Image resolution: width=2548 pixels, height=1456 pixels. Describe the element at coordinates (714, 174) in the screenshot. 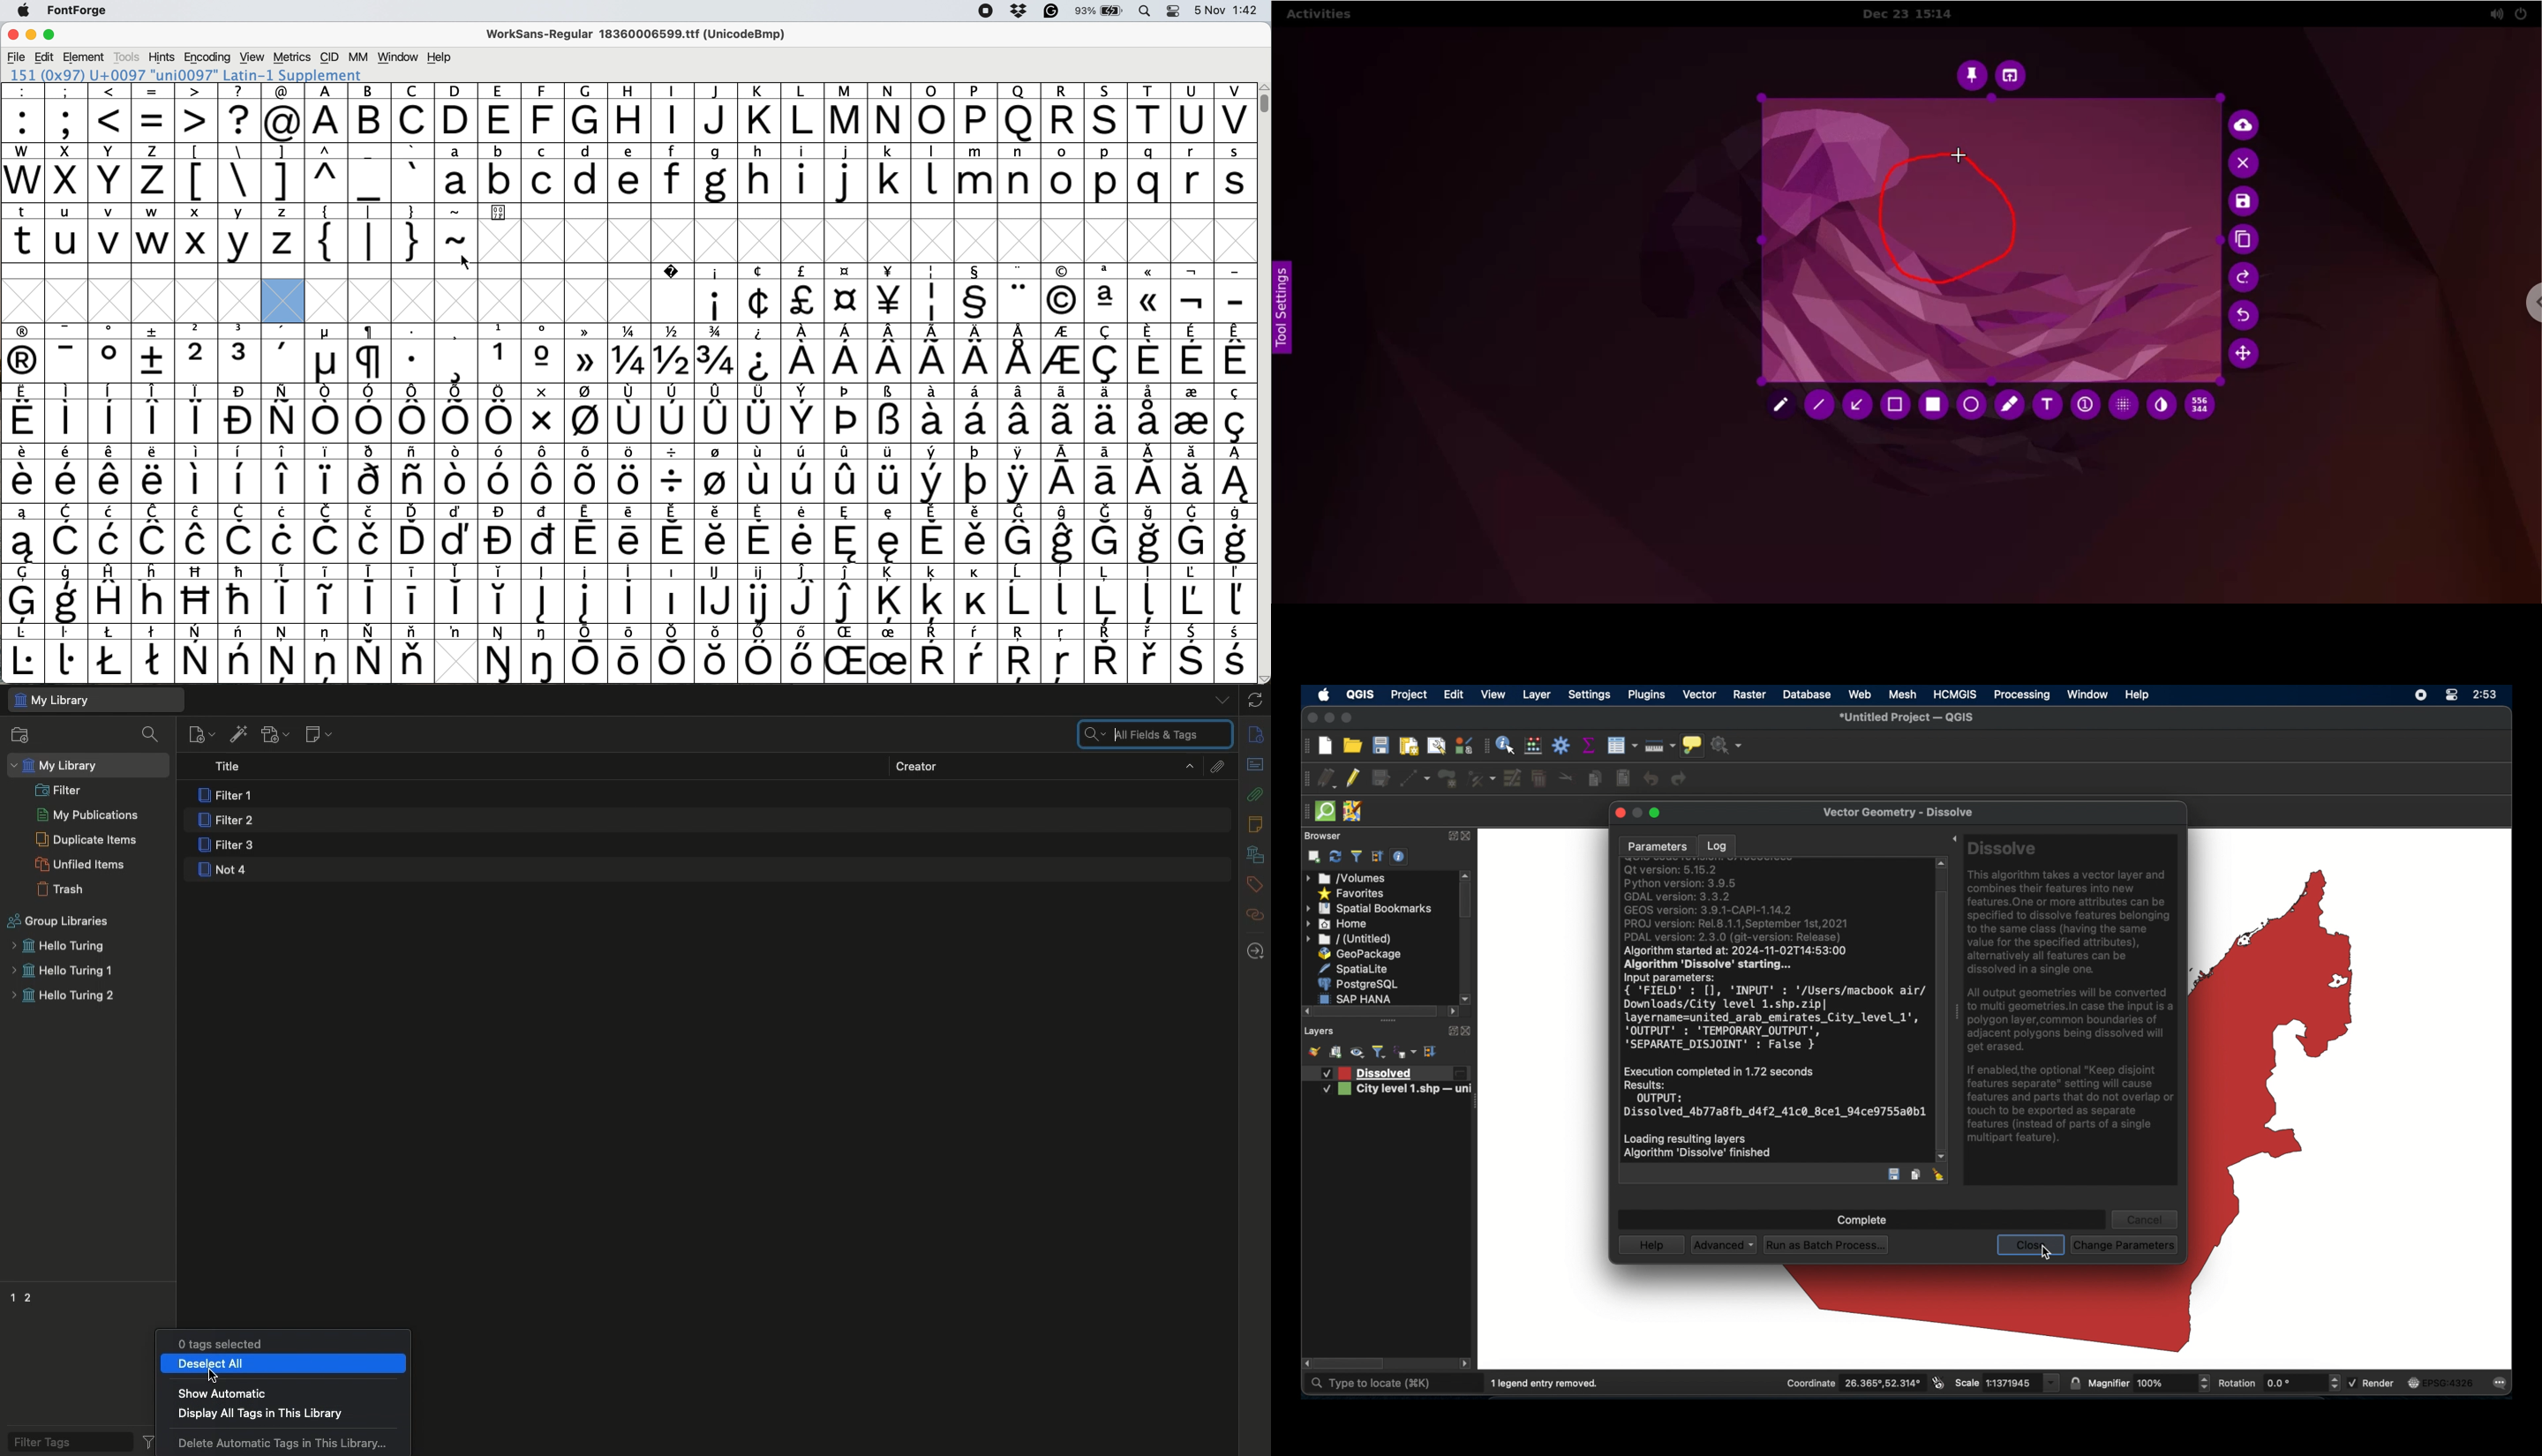

I see `g` at that location.